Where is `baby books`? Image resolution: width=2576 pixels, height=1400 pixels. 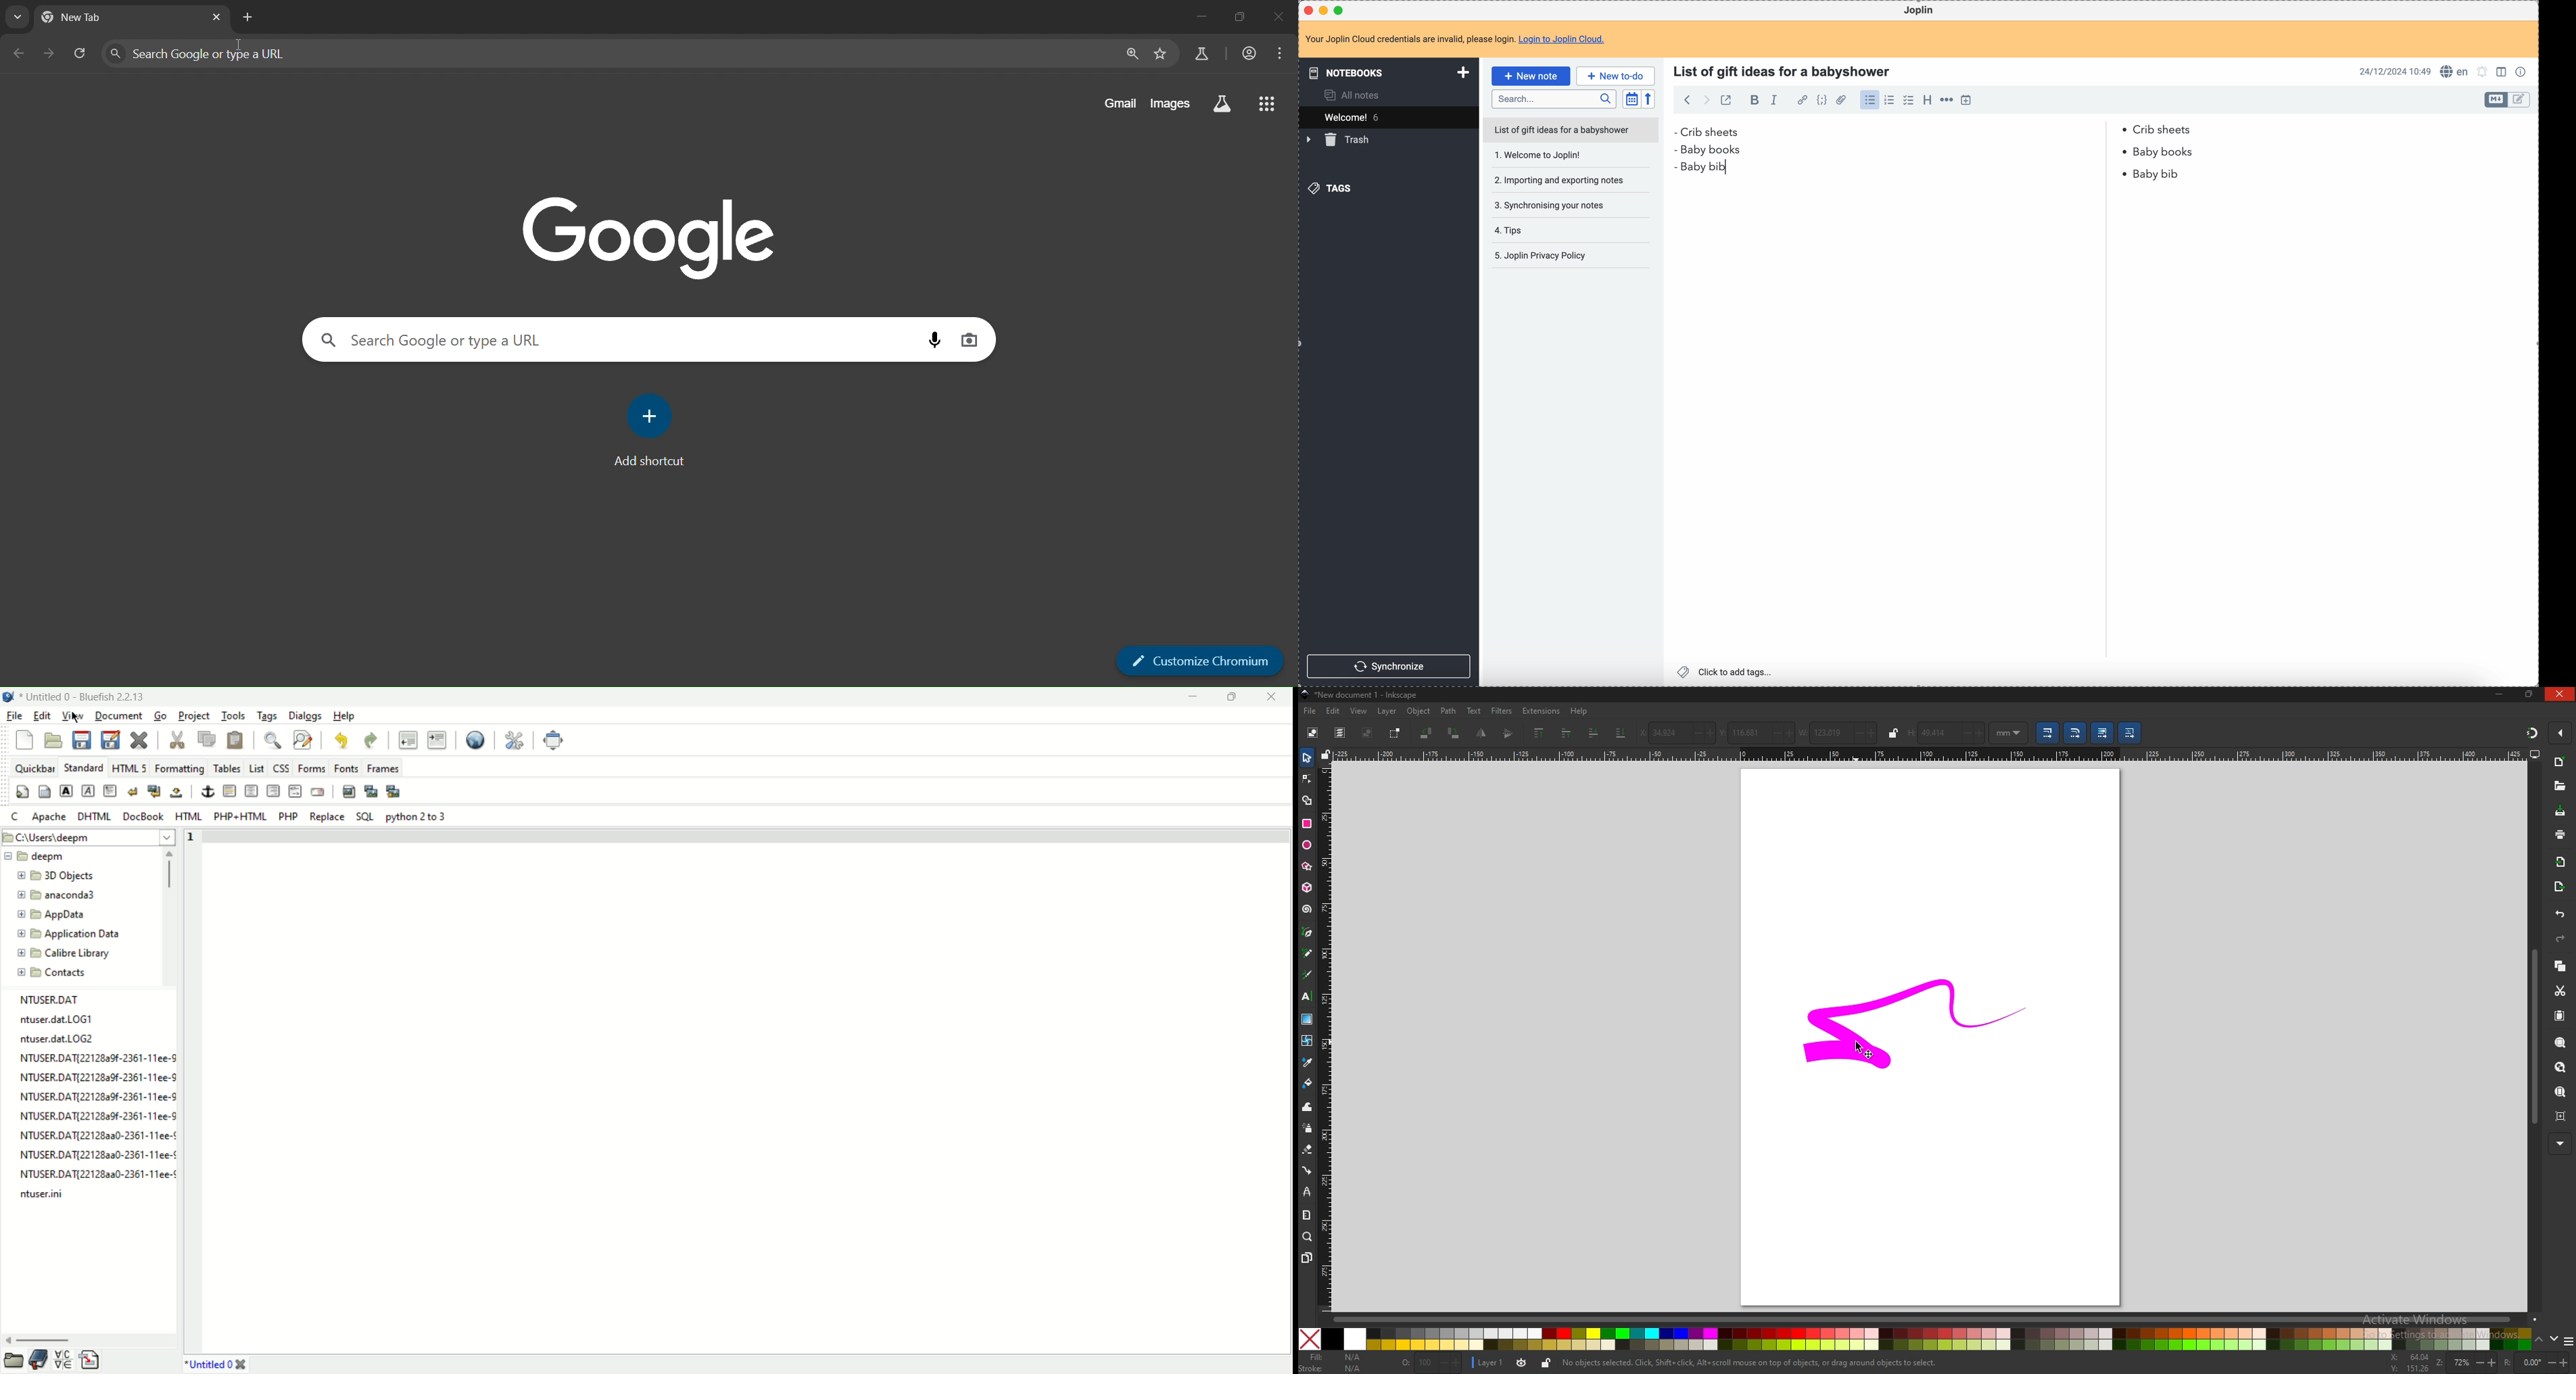
baby books is located at coordinates (1717, 150).